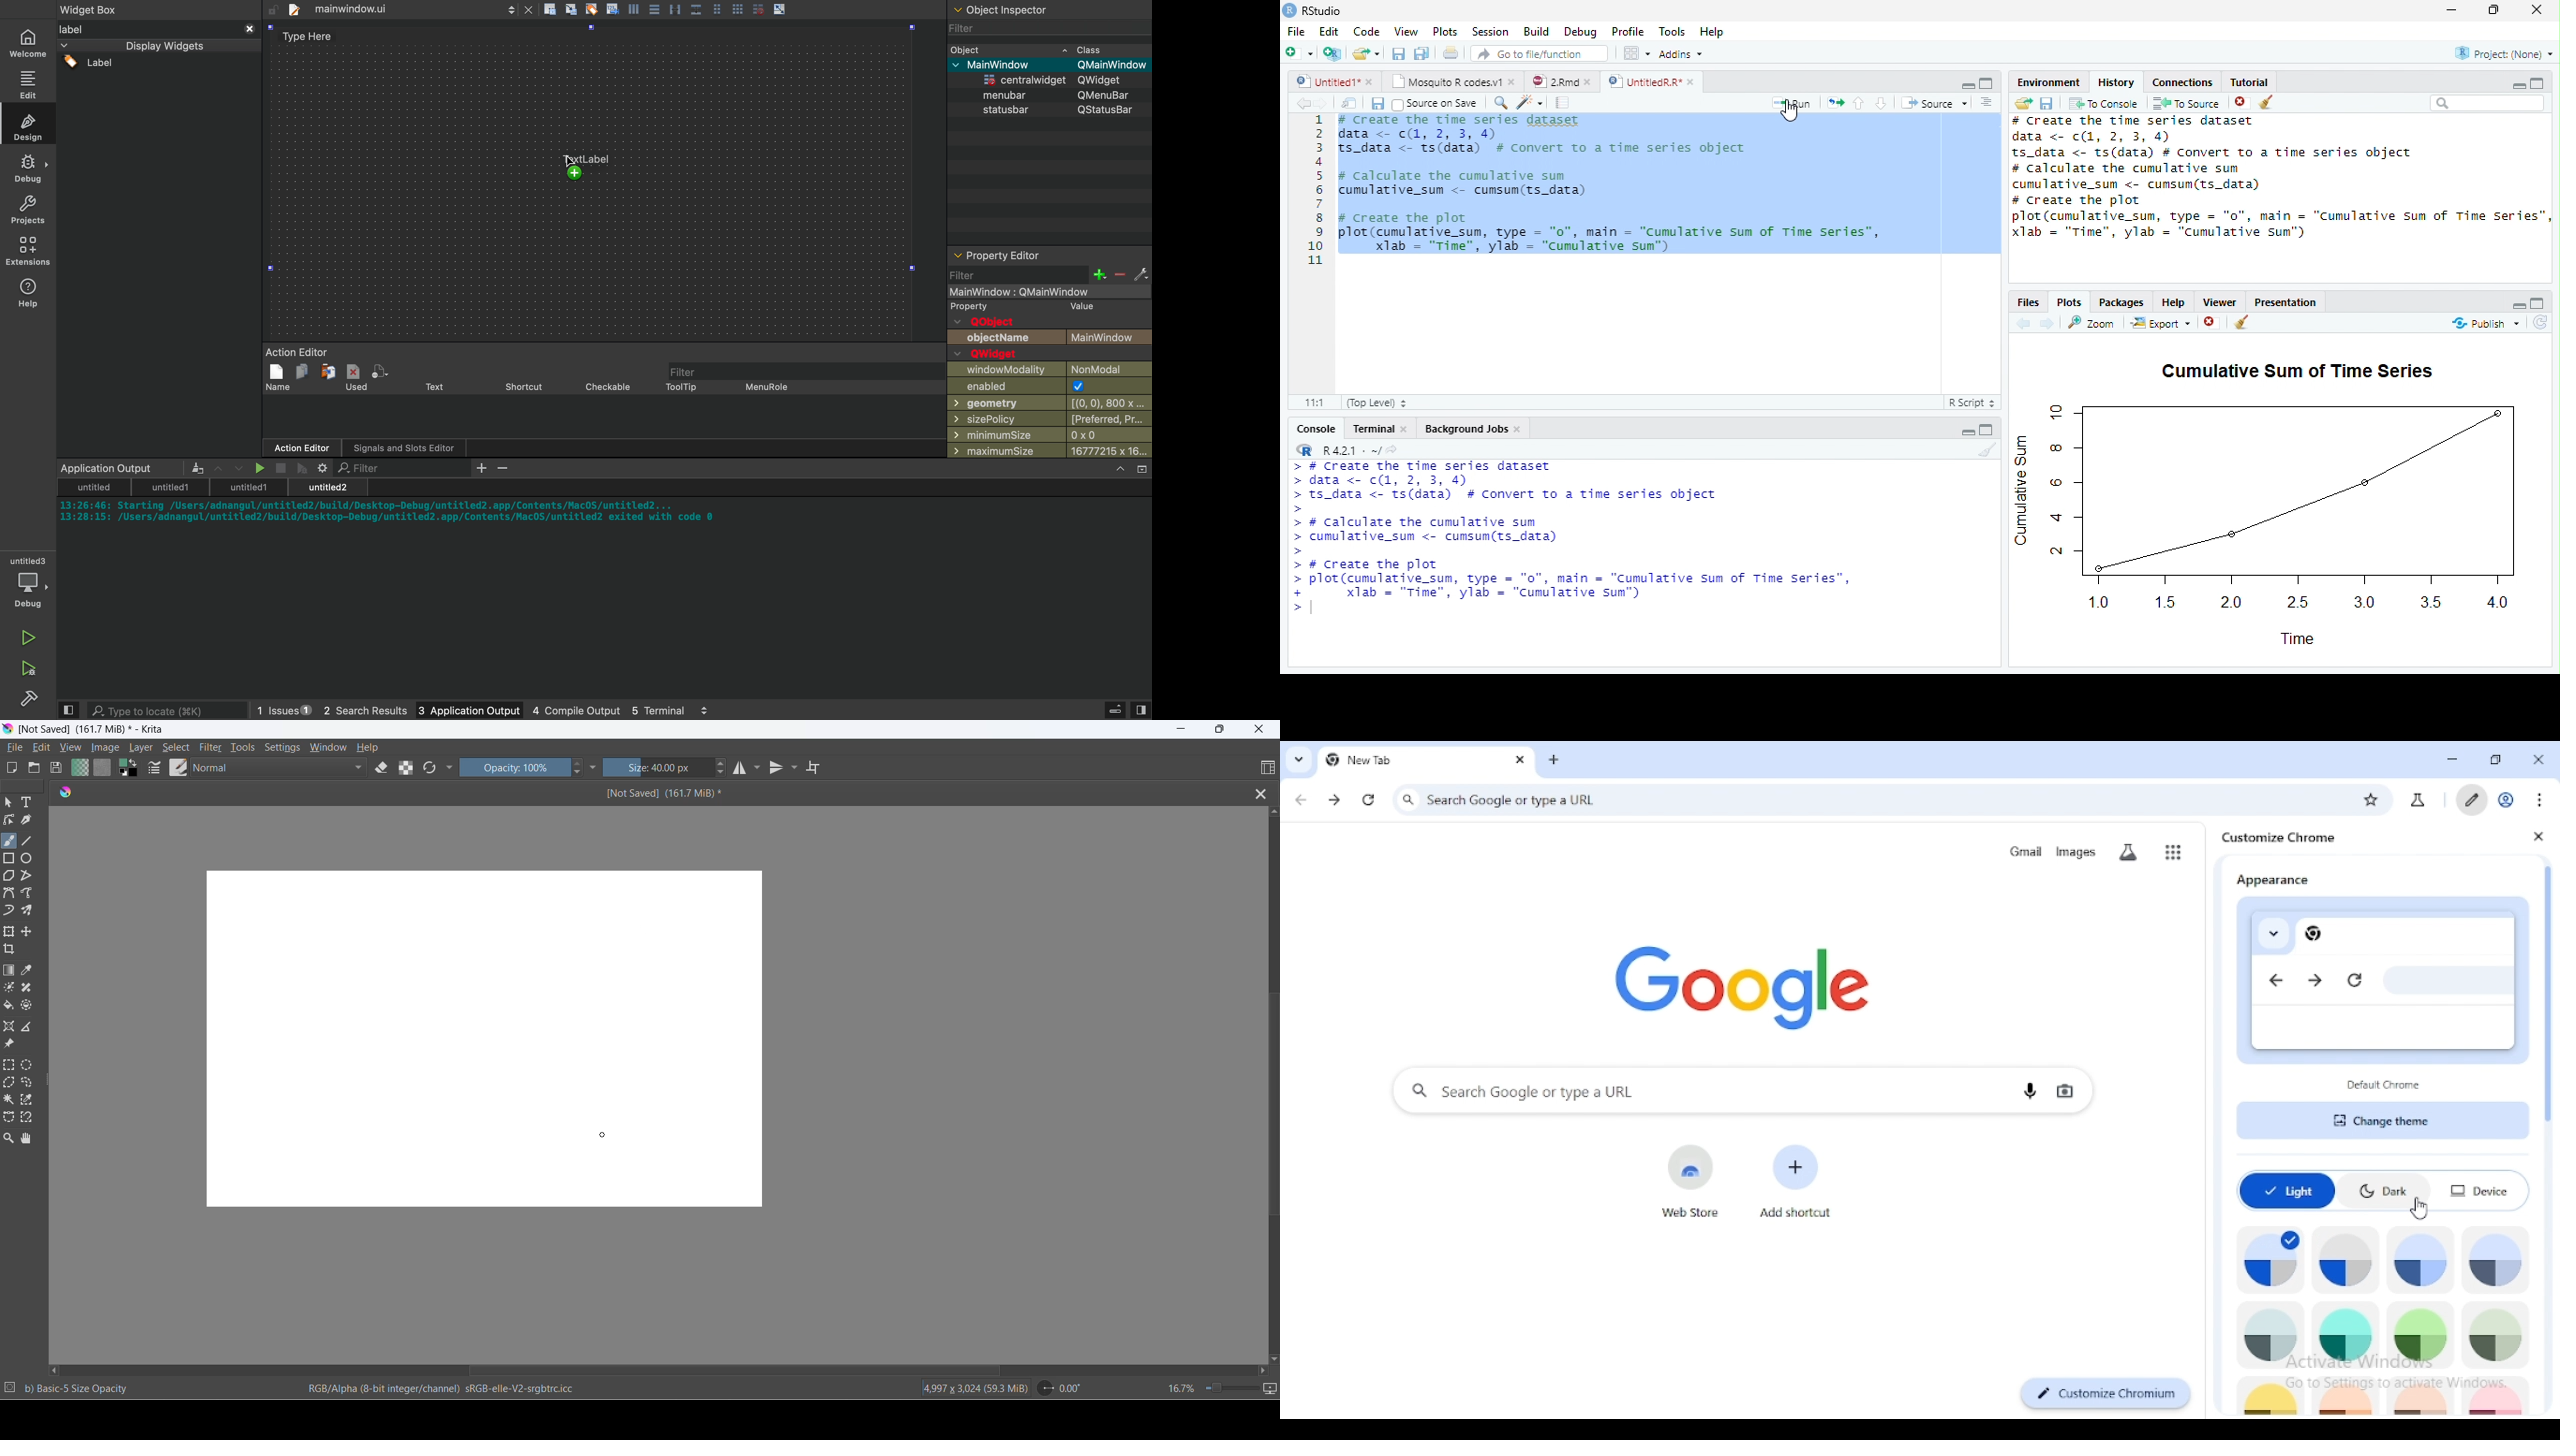 The image size is (2576, 1456). I want to click on Untitled, so click(1334, 82).